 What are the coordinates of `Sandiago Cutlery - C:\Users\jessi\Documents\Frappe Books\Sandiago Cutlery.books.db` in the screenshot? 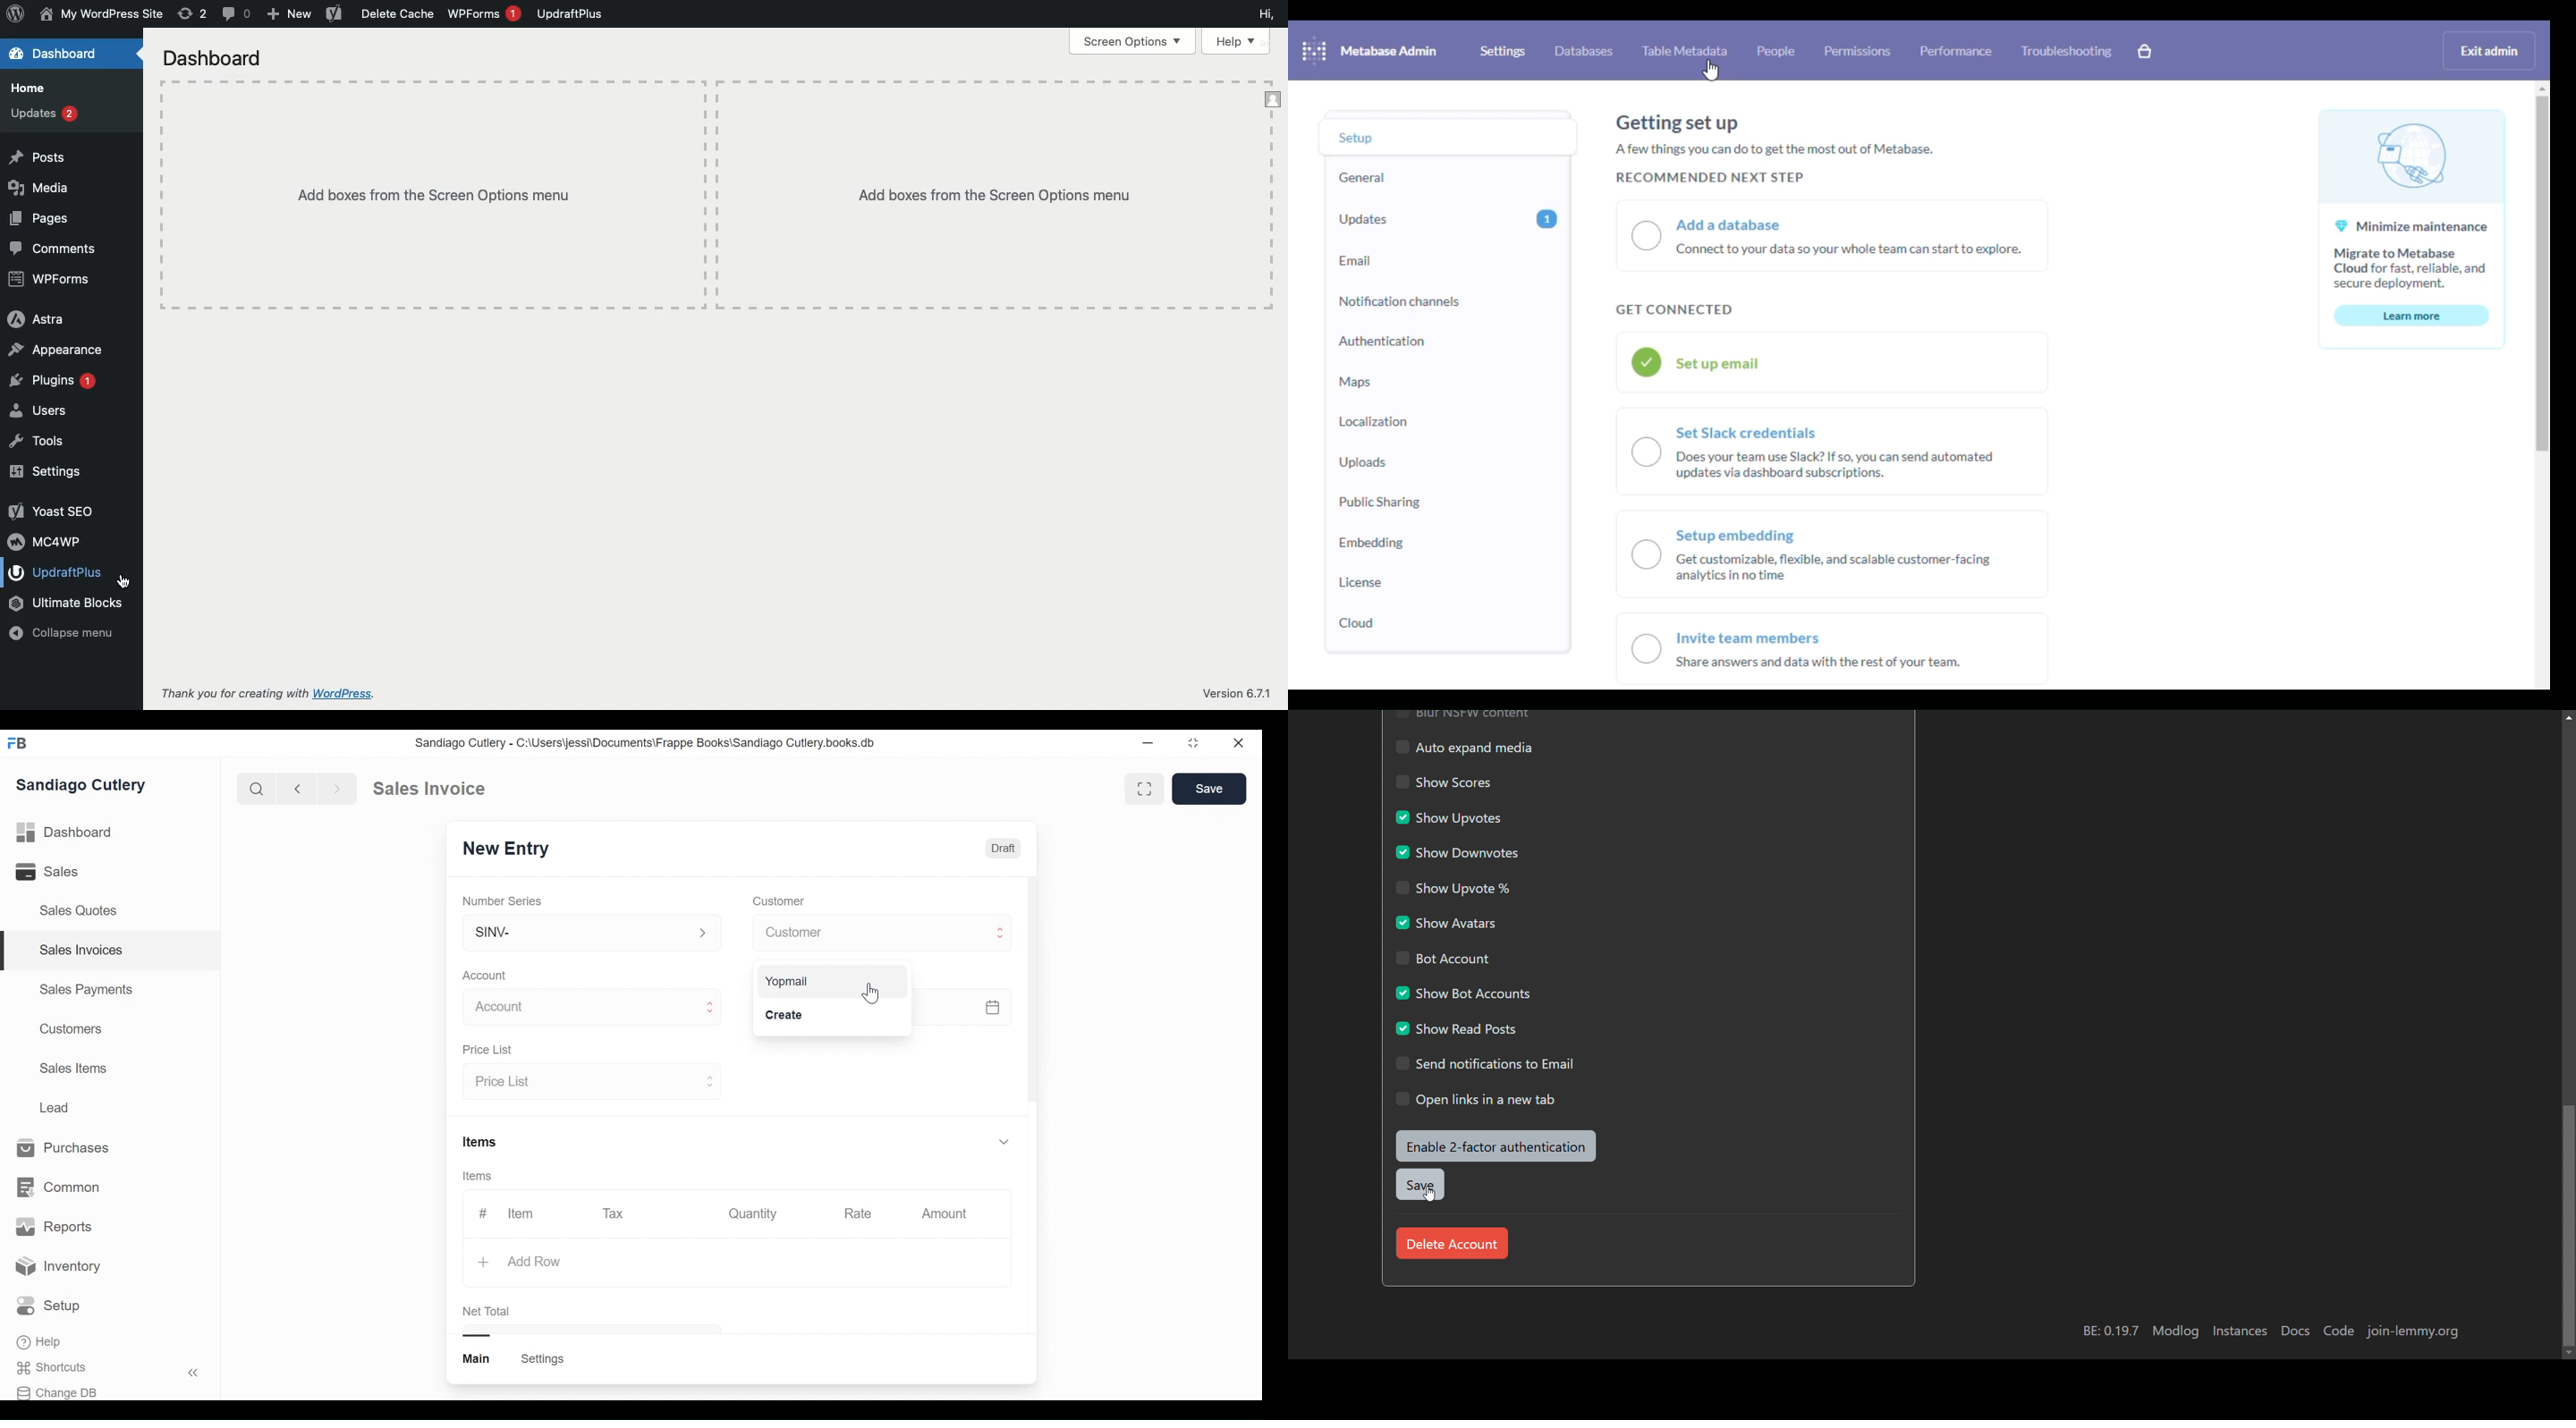 It's located at (644, 742).